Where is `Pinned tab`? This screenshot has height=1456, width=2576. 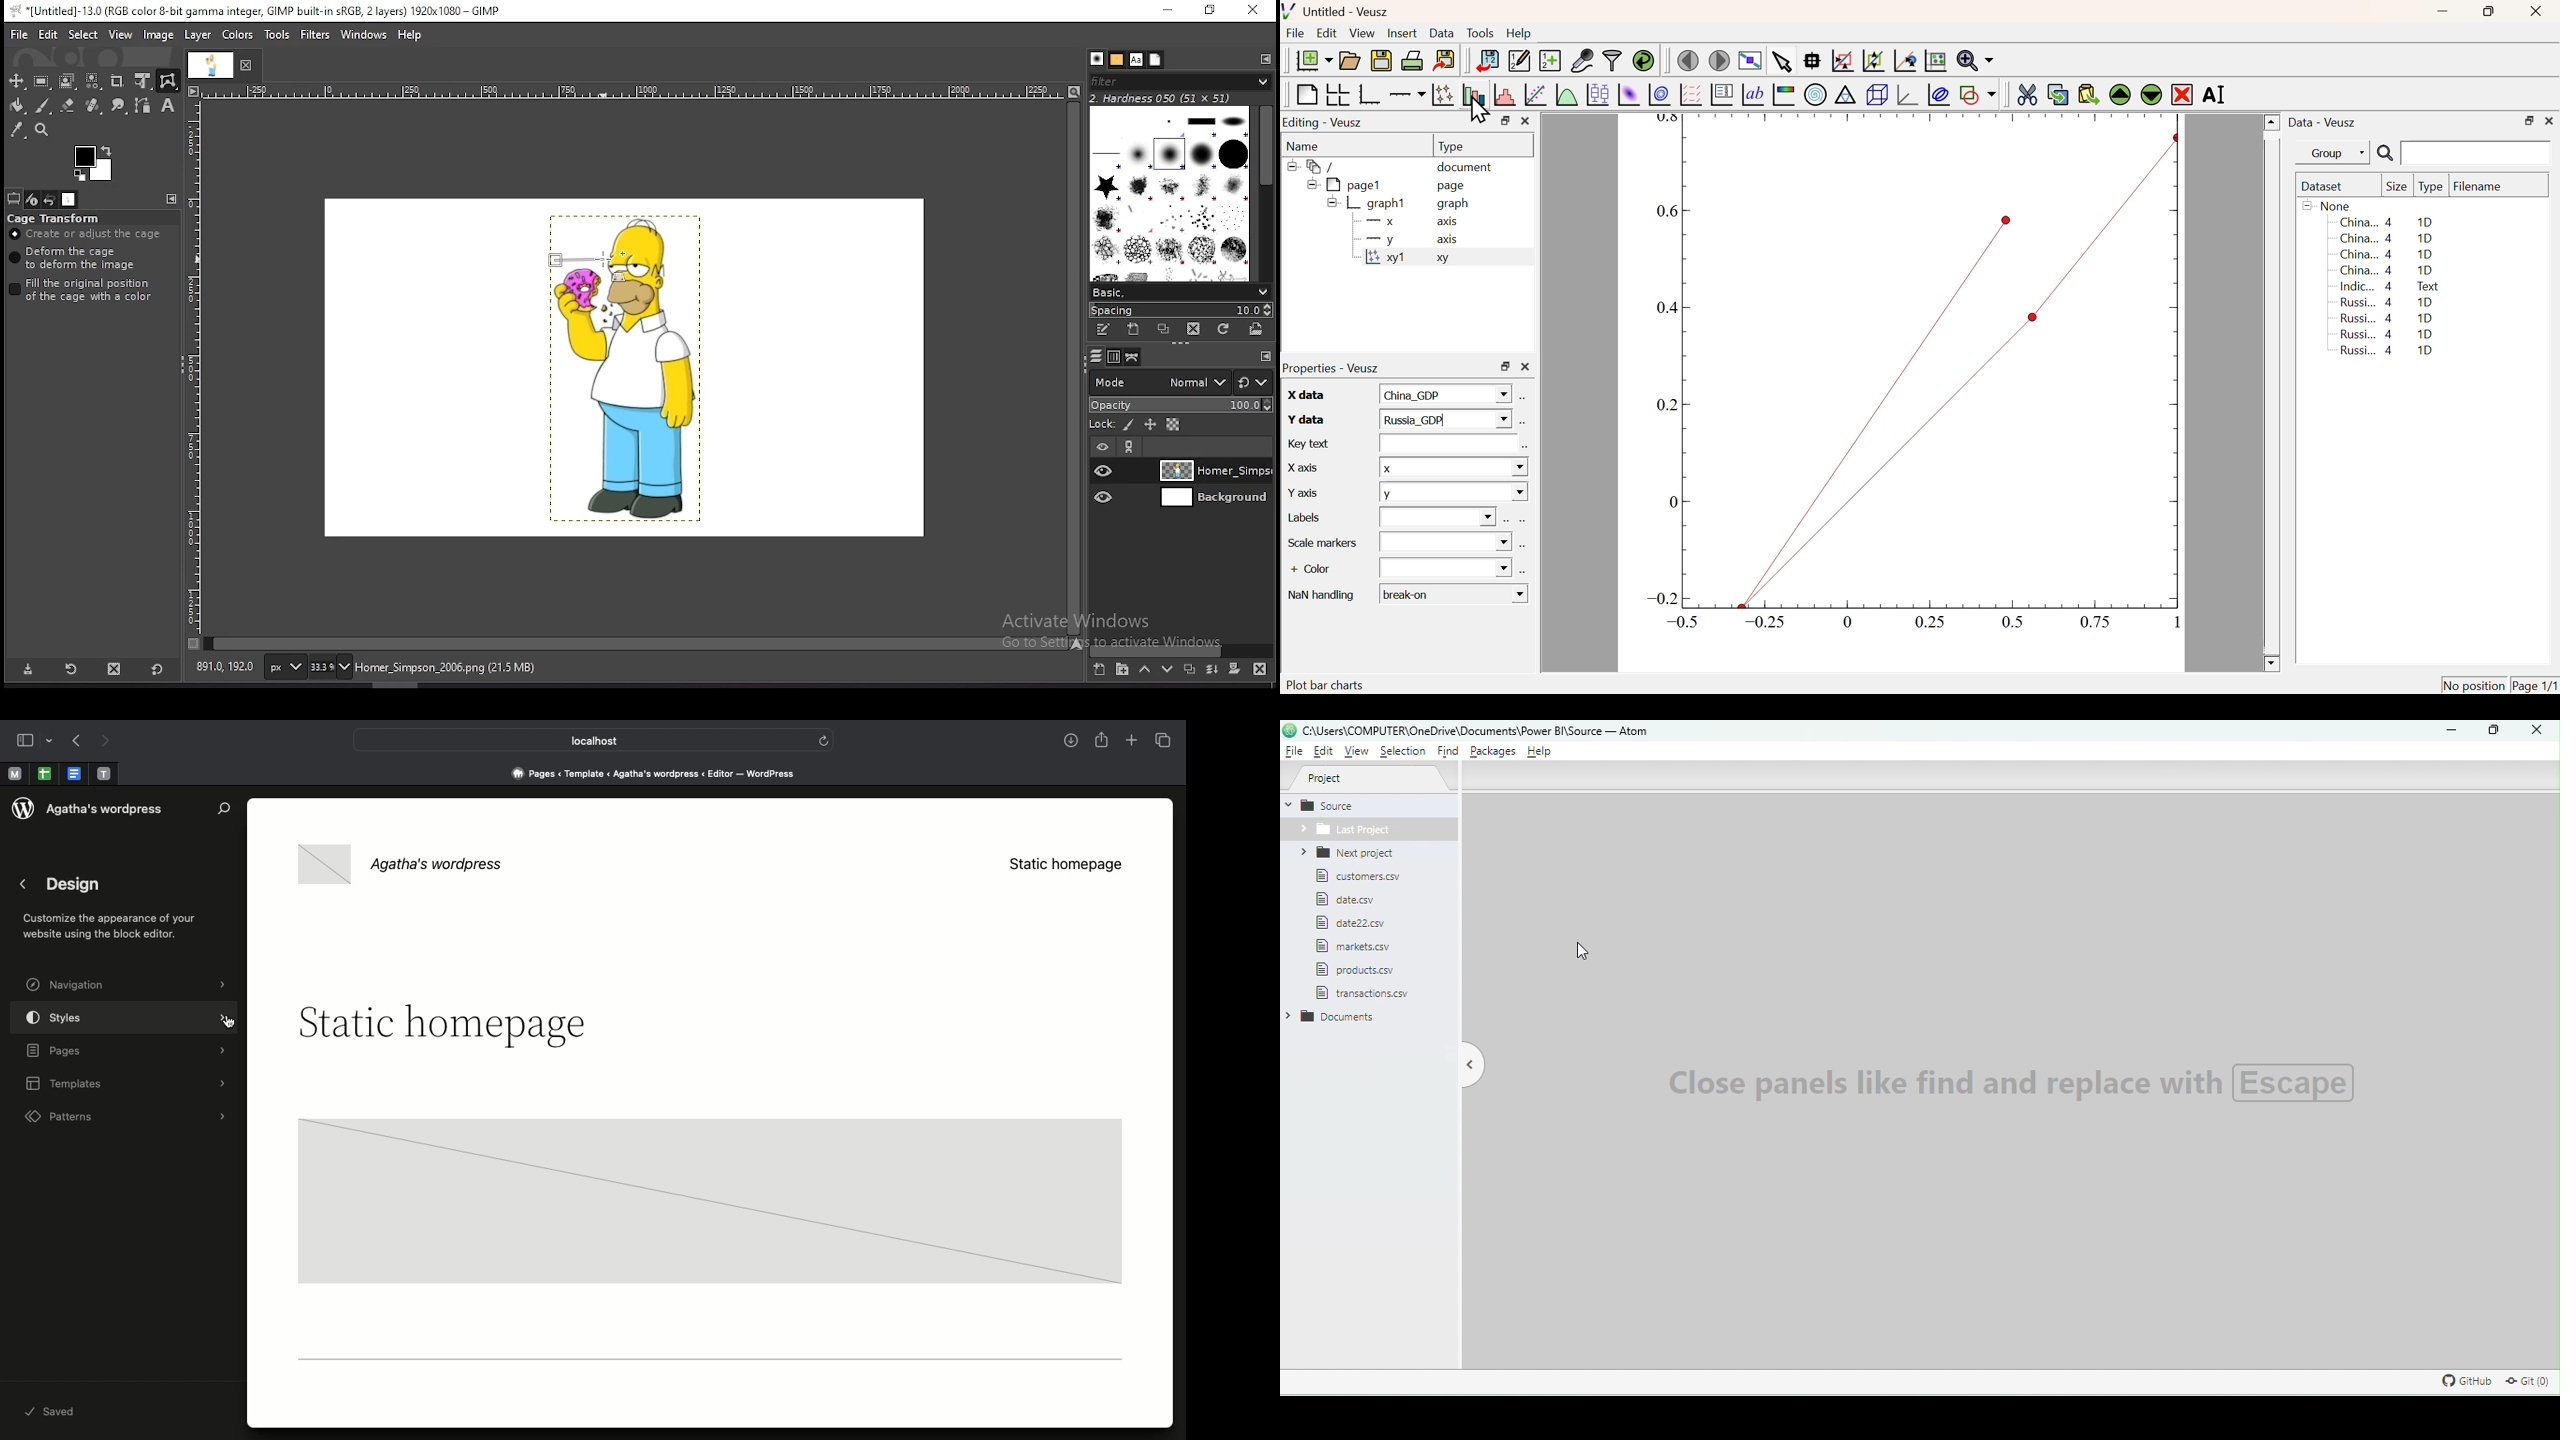
Pinned tab is located at coordinates (76, 774).